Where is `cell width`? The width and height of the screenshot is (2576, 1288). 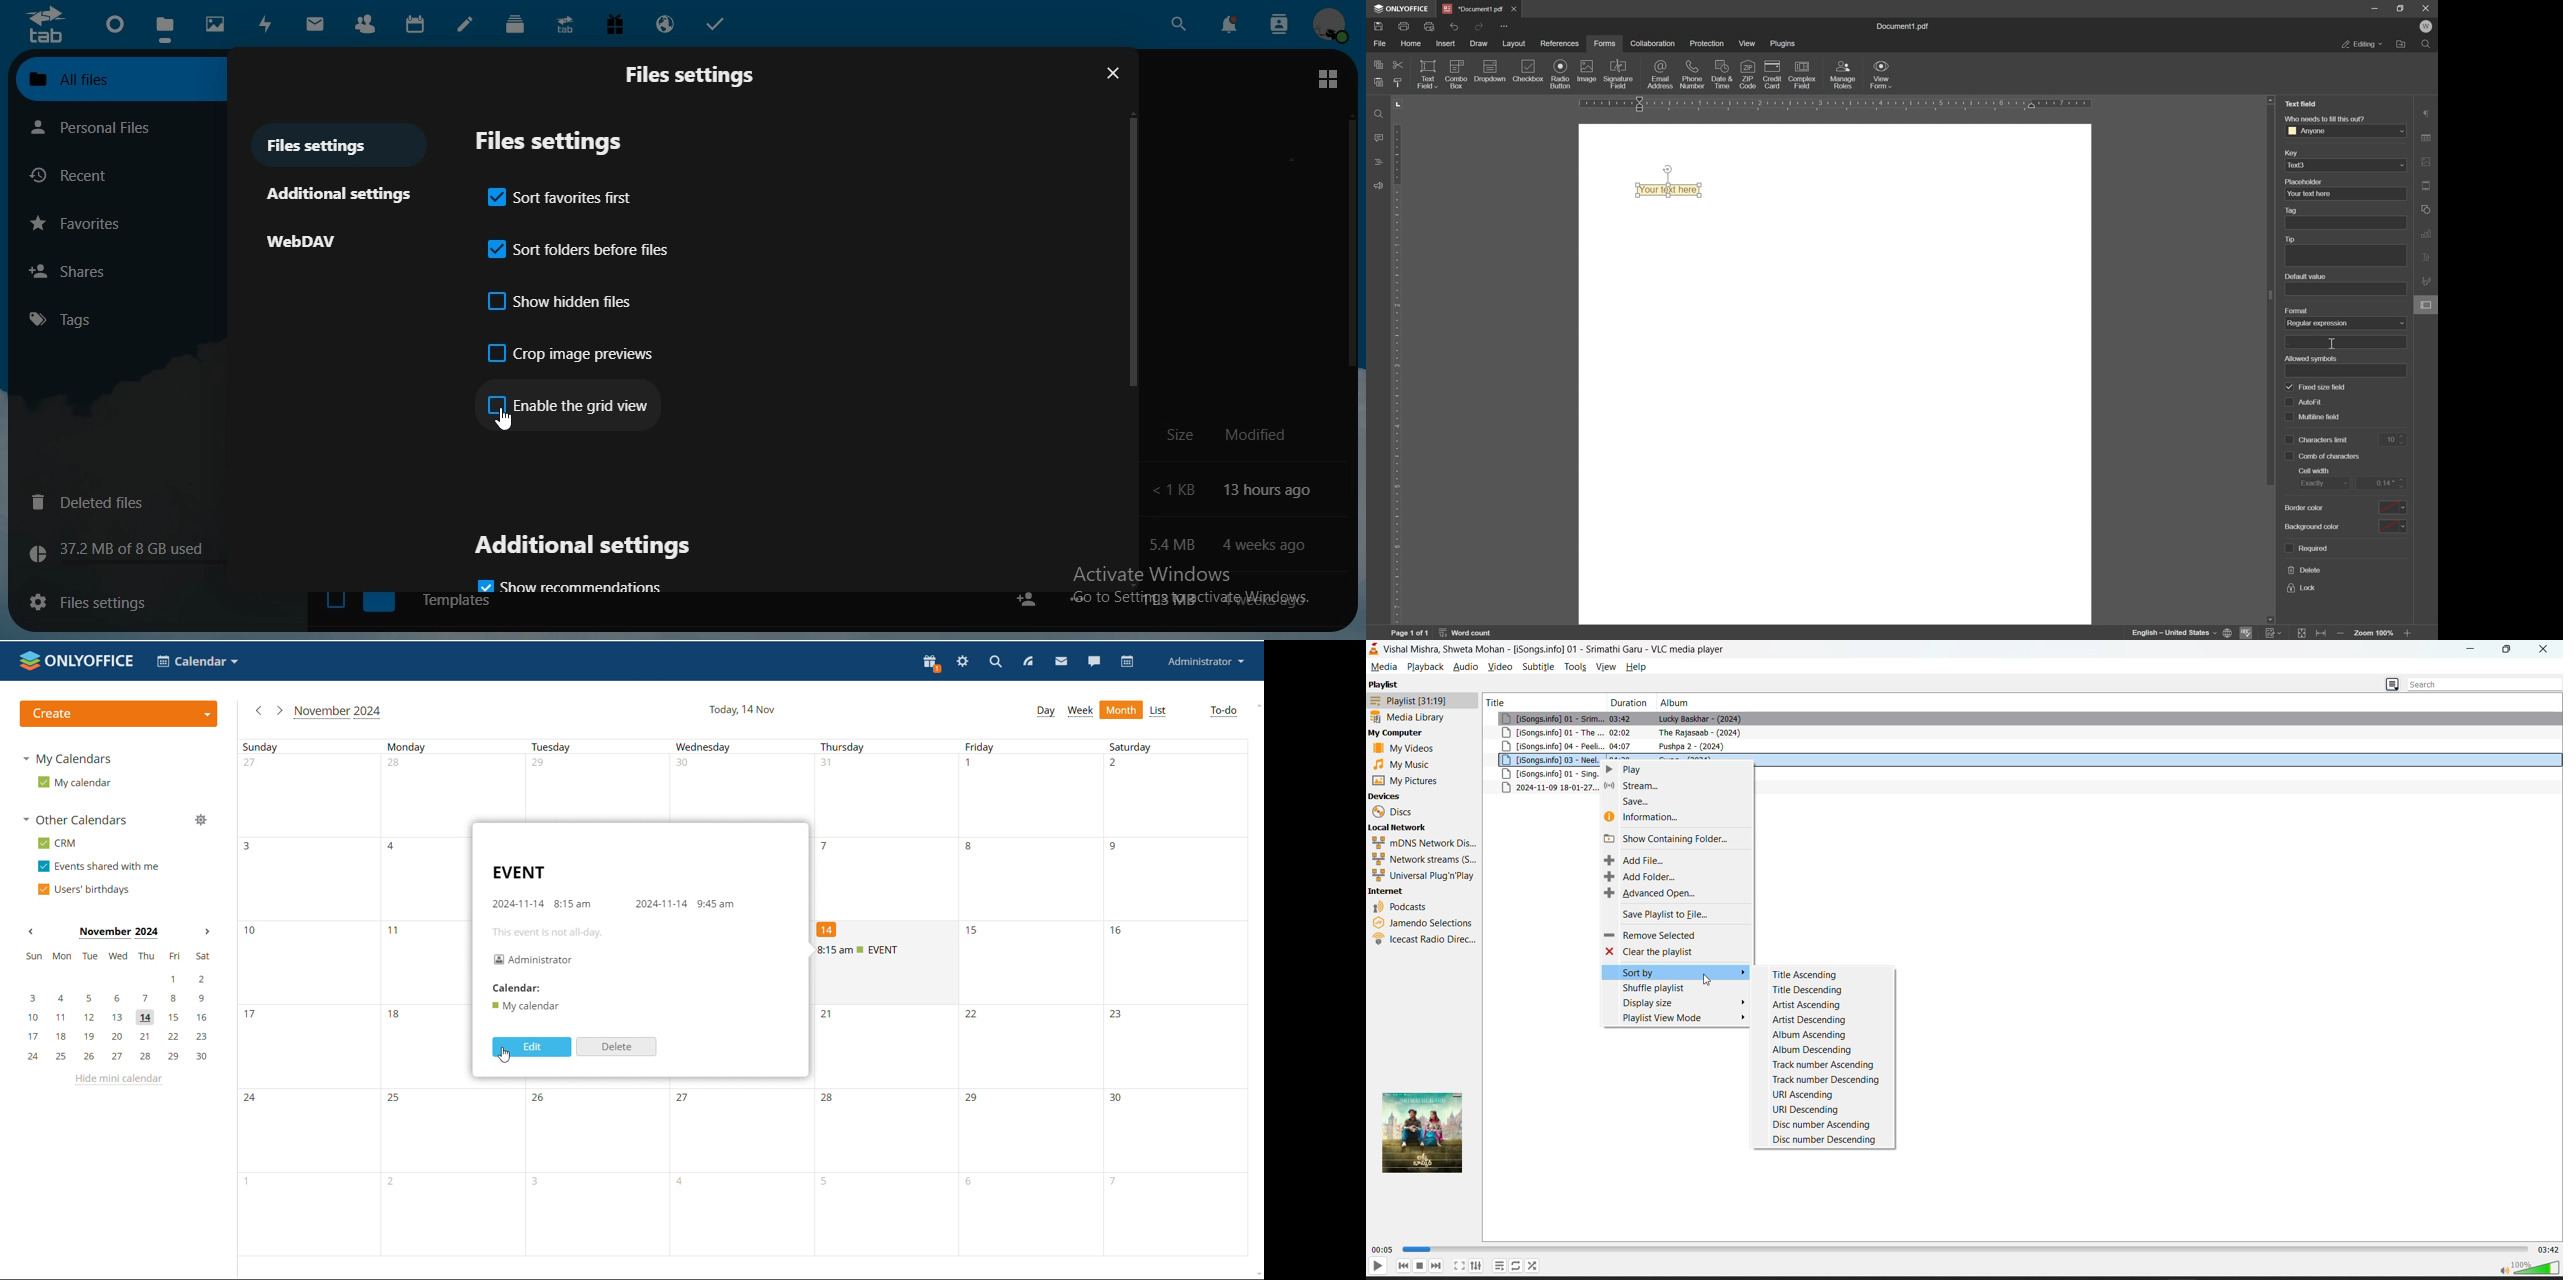 cell width is located at coordinates (2316, 471).